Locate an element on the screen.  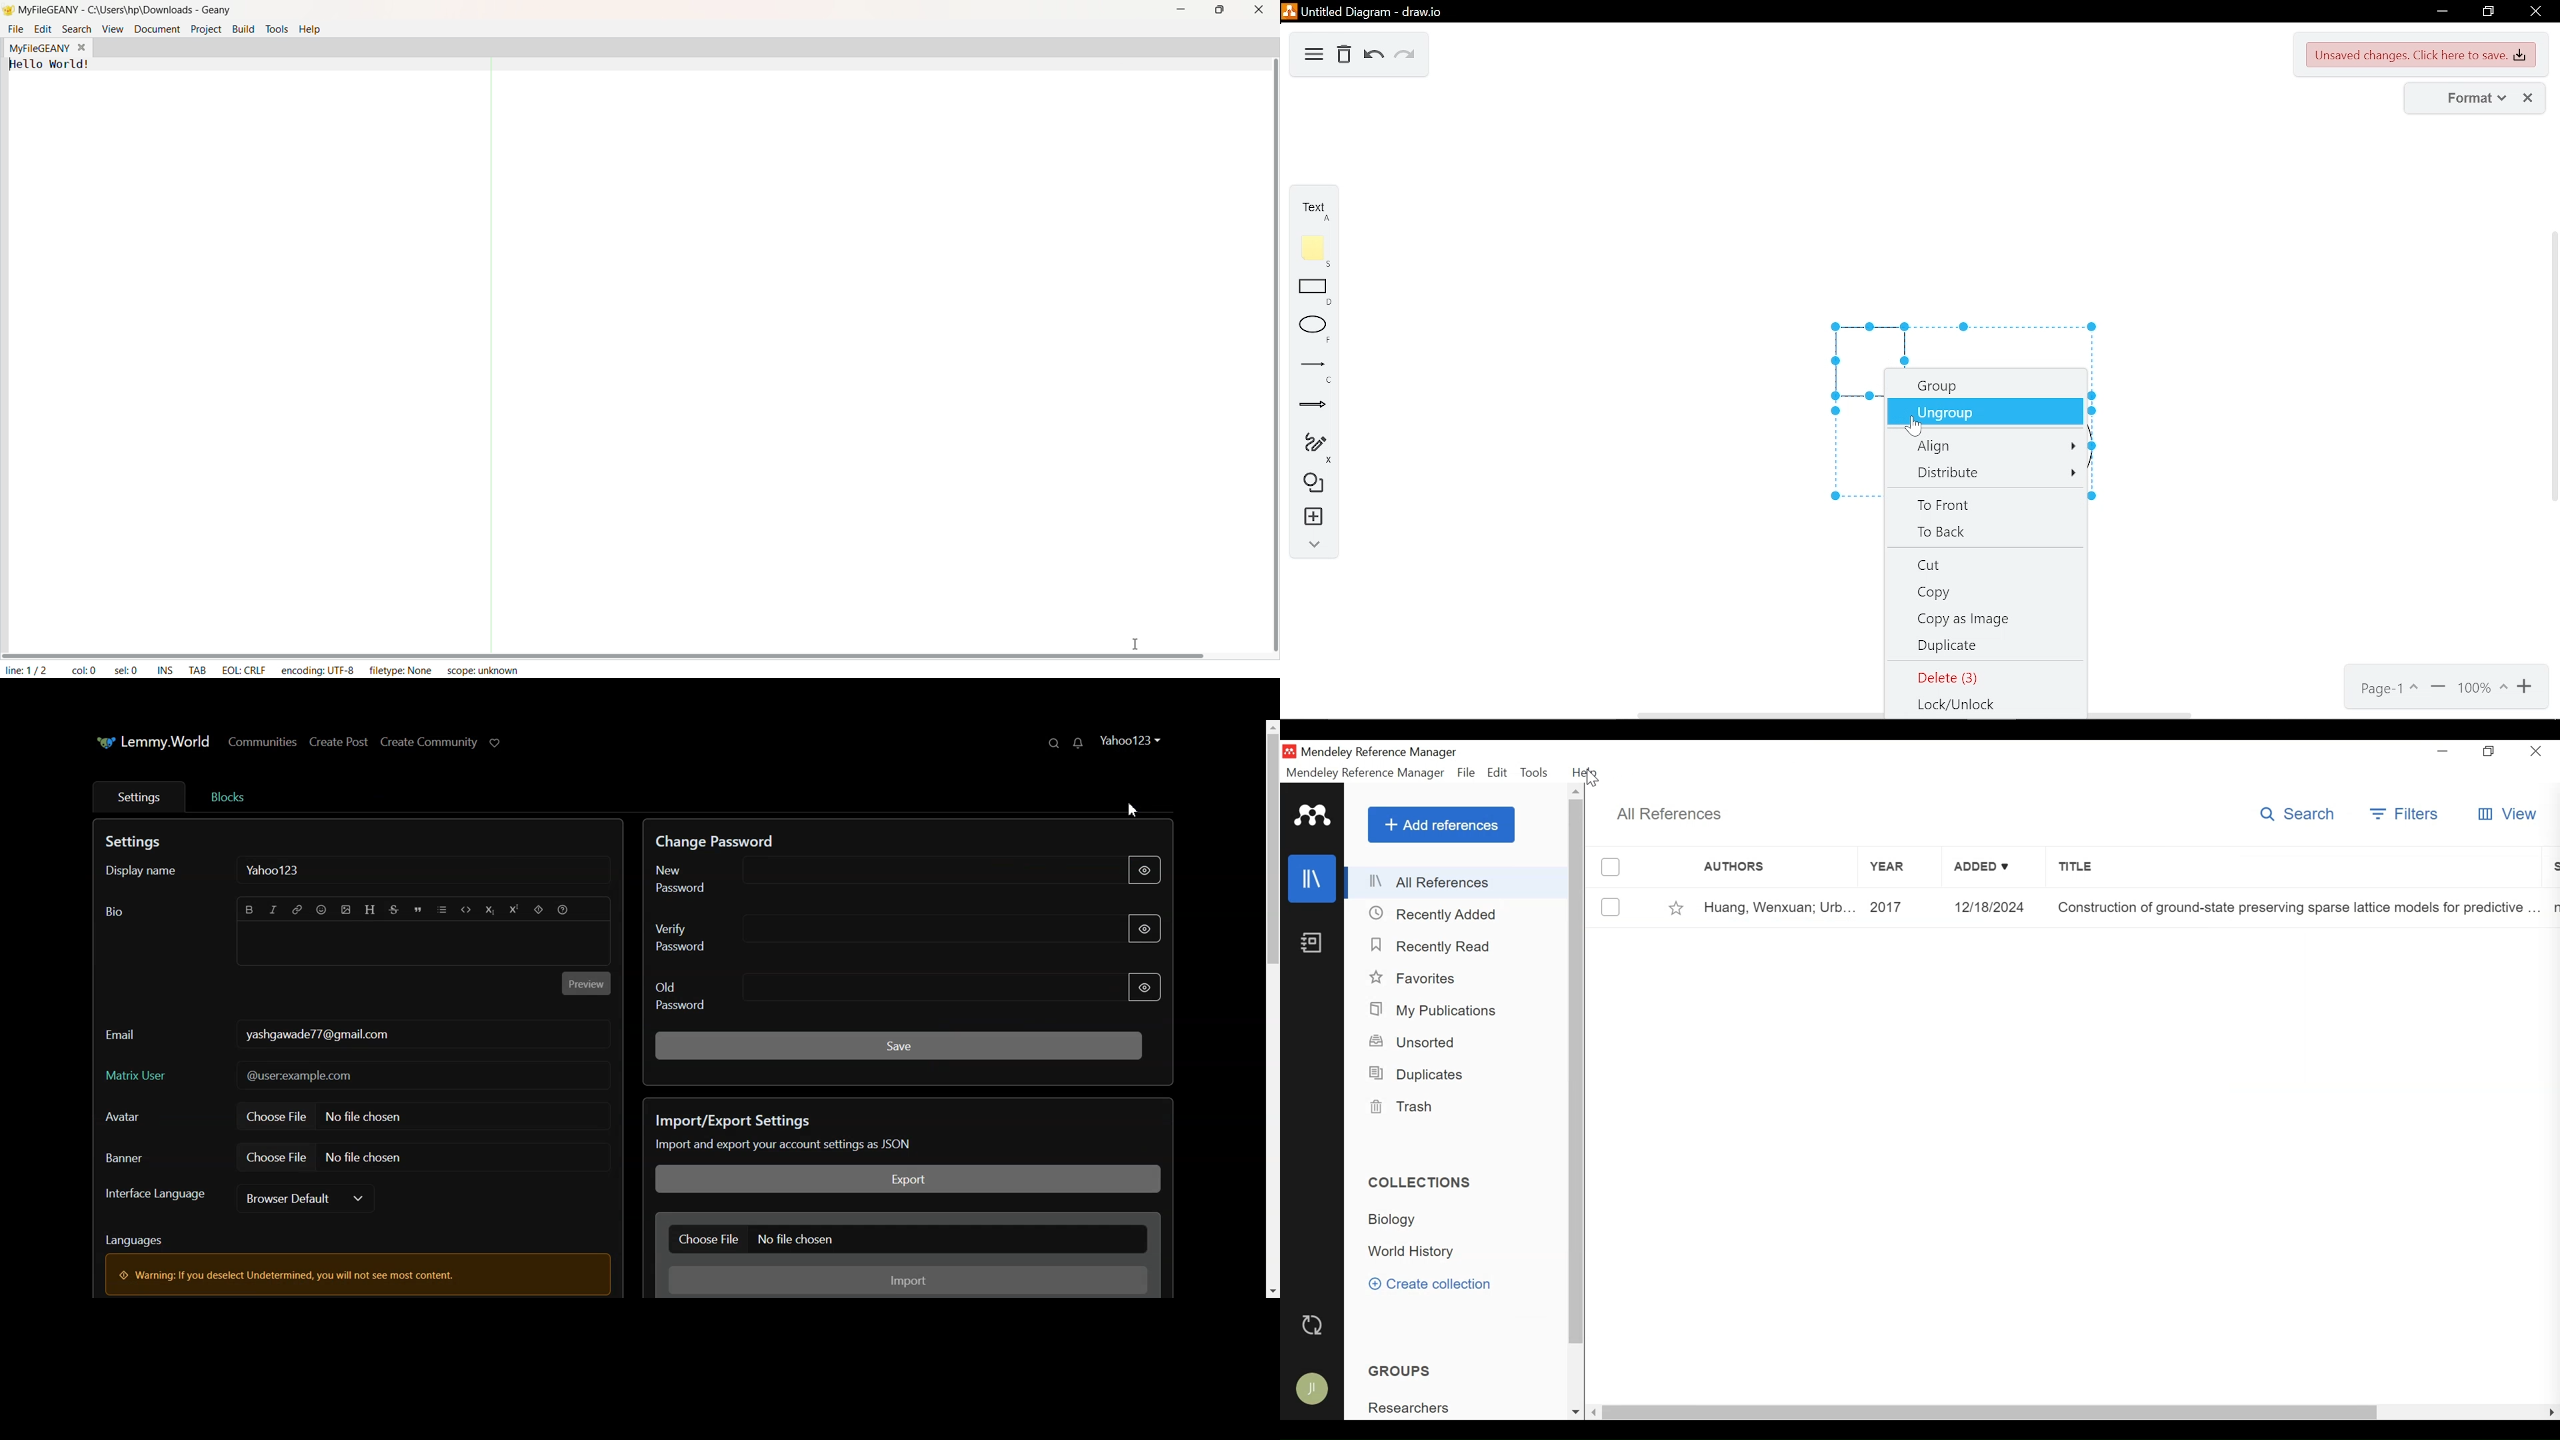
Cursor is located at coordinates (1594, 779).